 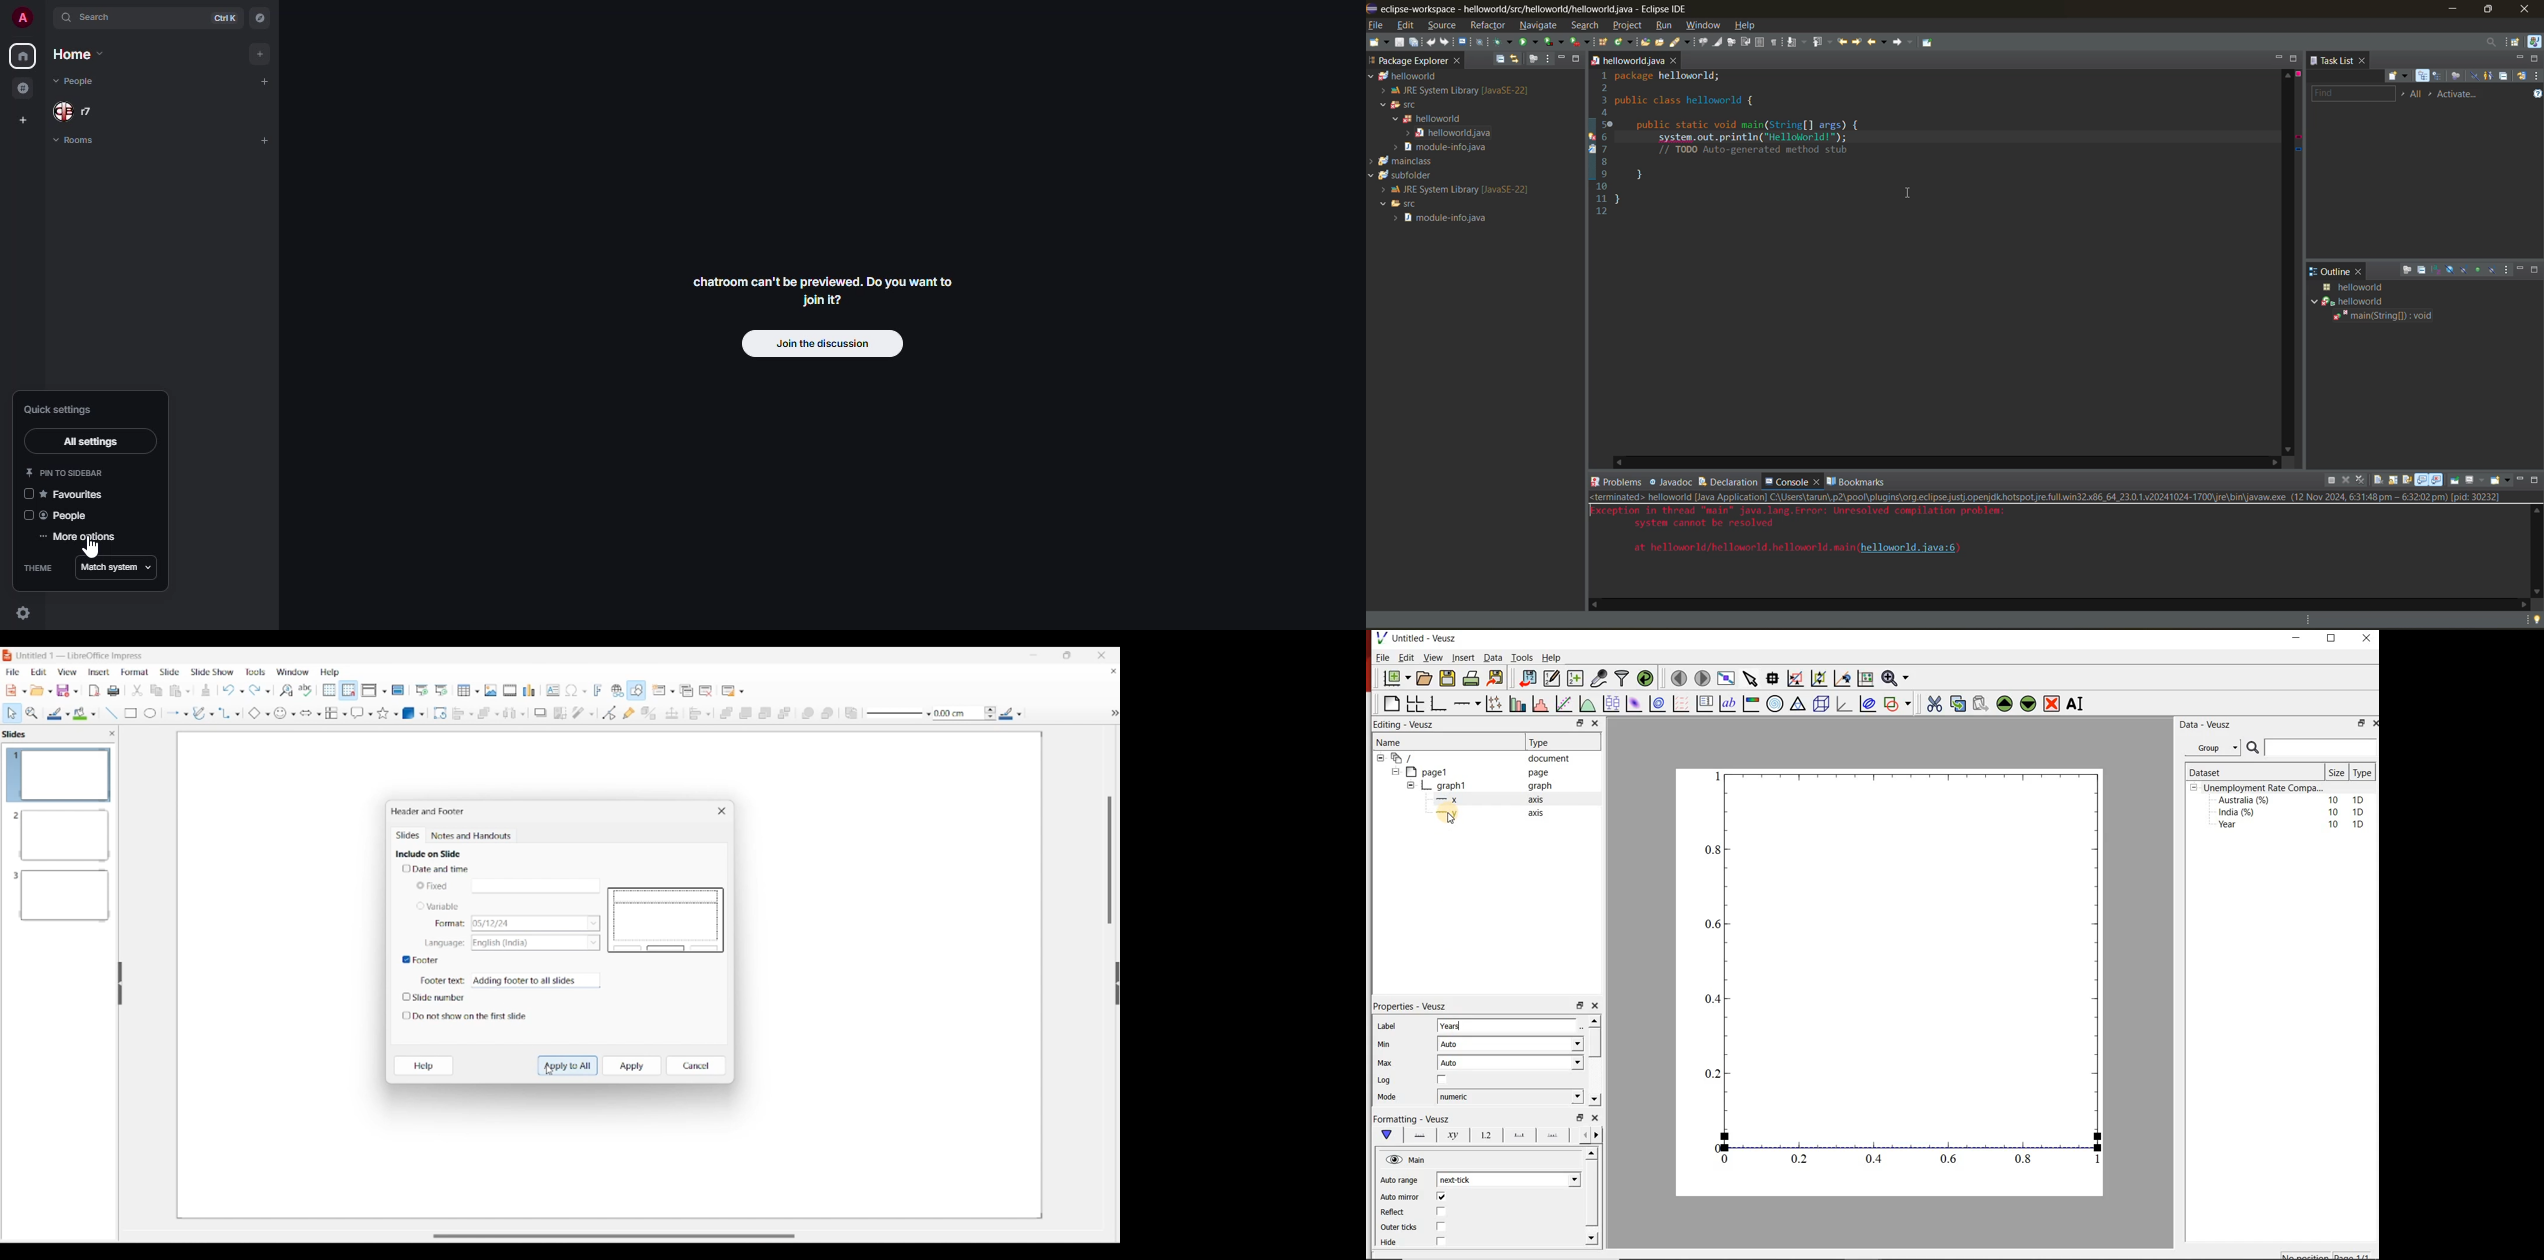 What do you see at coordinates (259, 713) in the screenshot?
I see `Basic shape options` at bounding box center [259, 713].